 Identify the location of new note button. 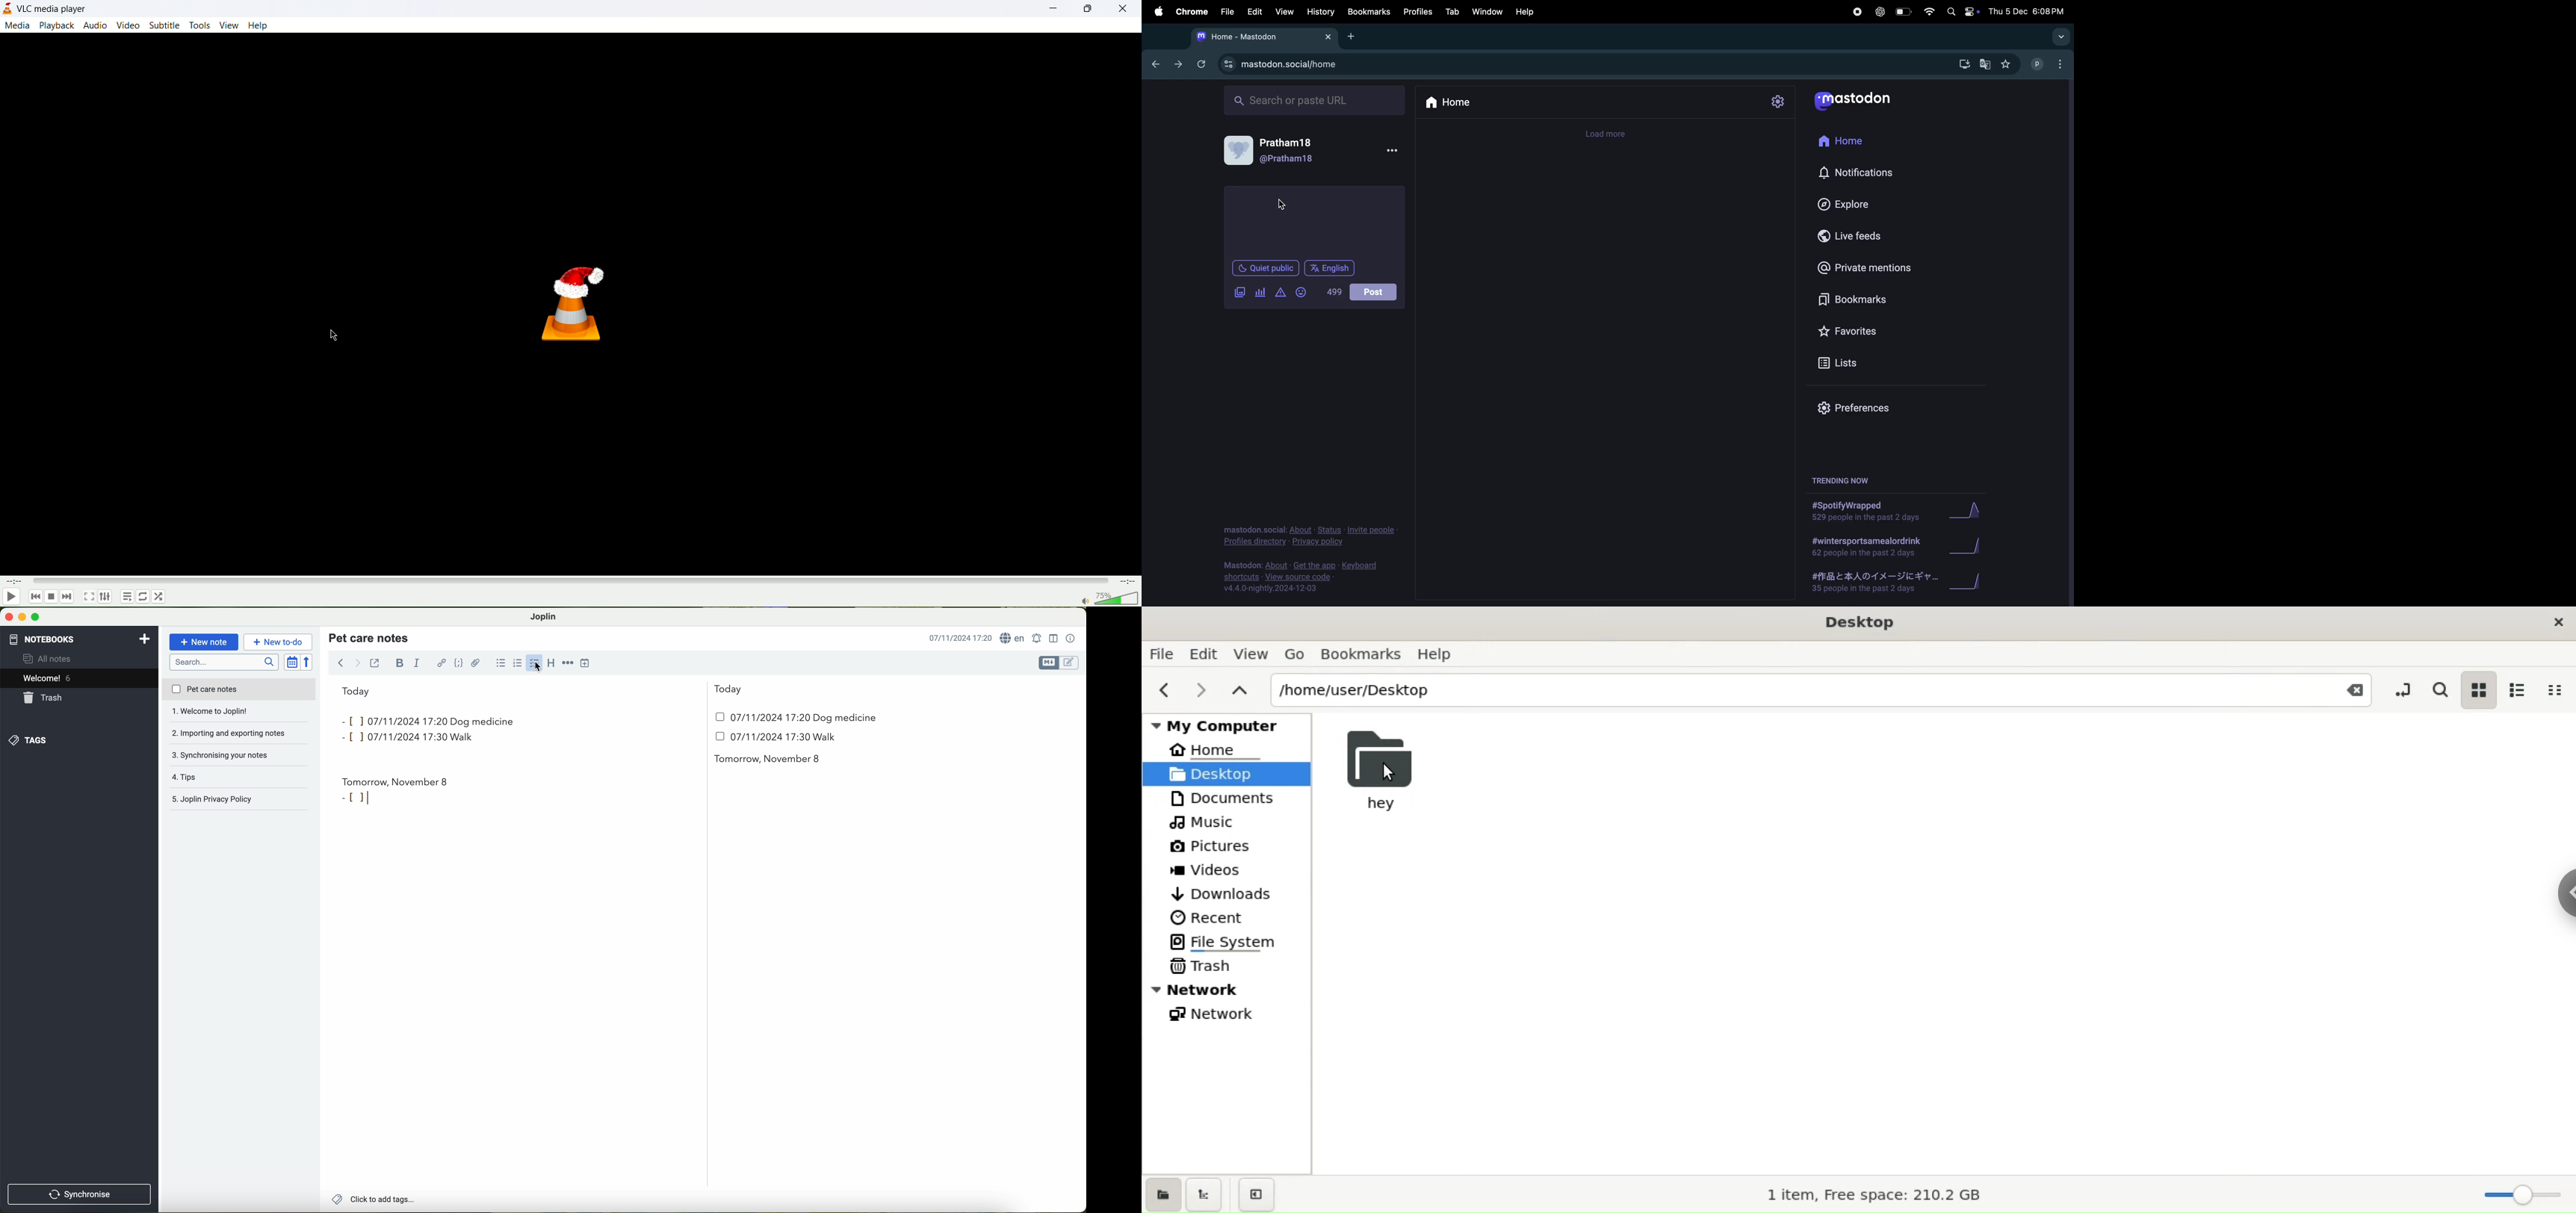
(204, 642).